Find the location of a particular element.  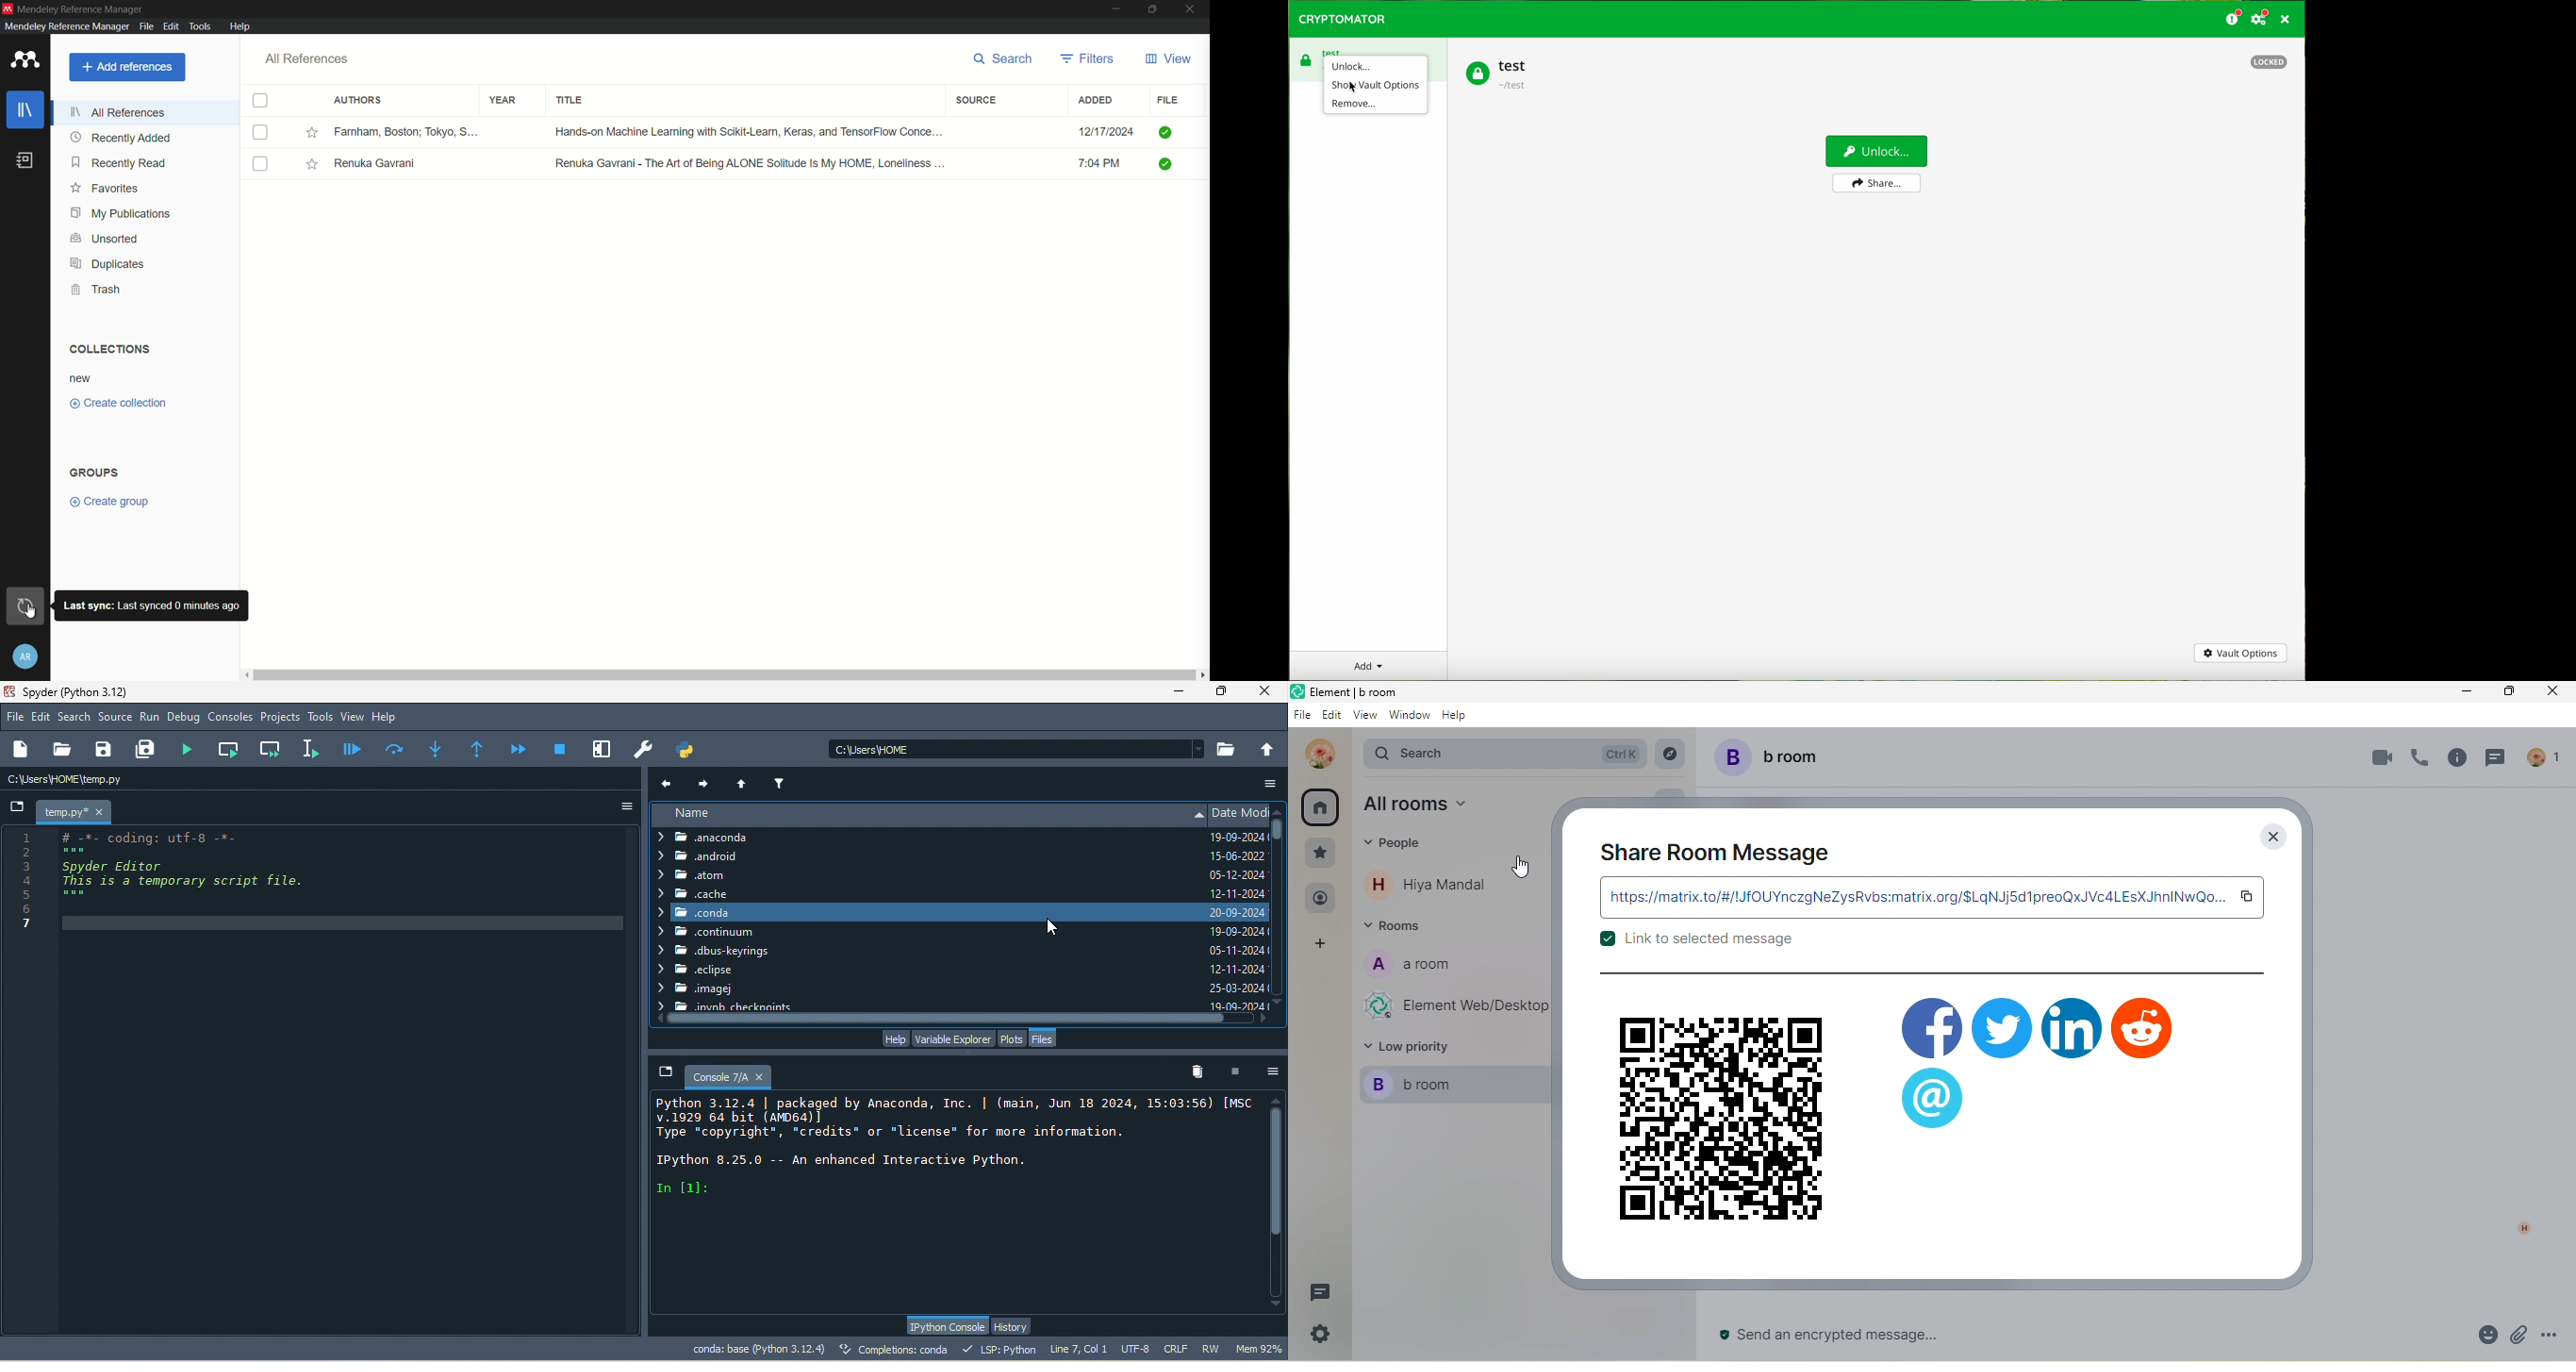

a room is located at coordinates (1423, 969).